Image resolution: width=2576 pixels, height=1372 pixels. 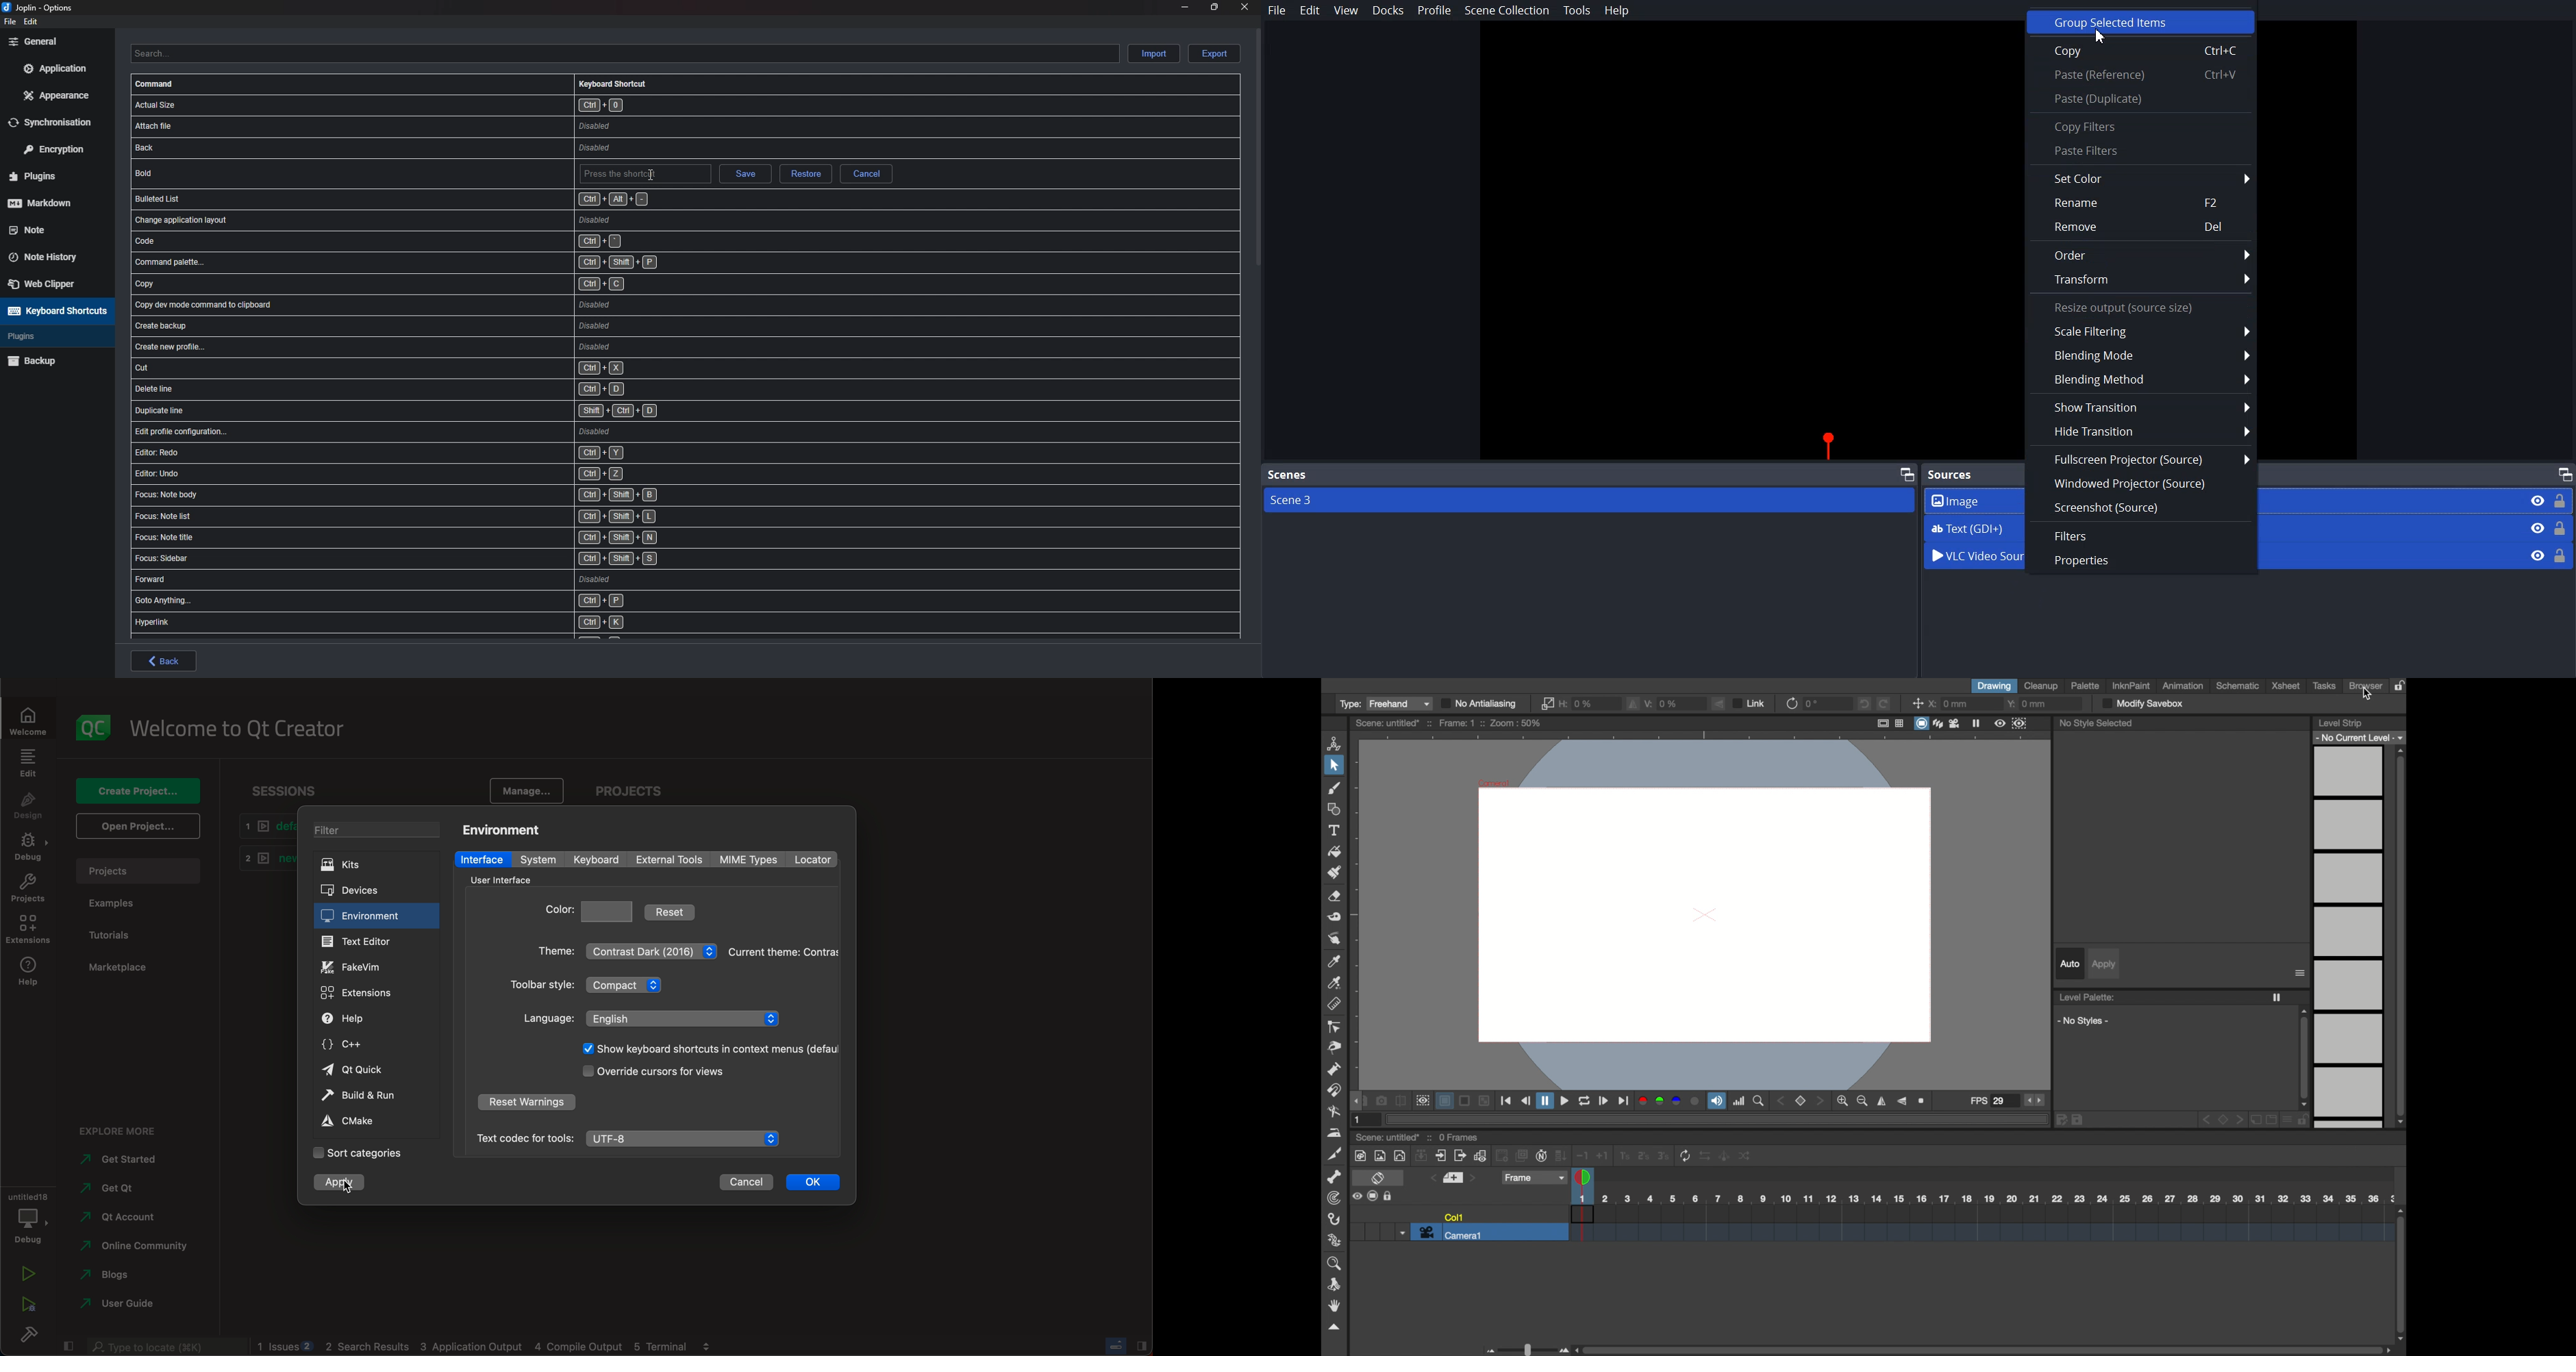 I want to click on Scene Collection, so click(x=1507, y=12).